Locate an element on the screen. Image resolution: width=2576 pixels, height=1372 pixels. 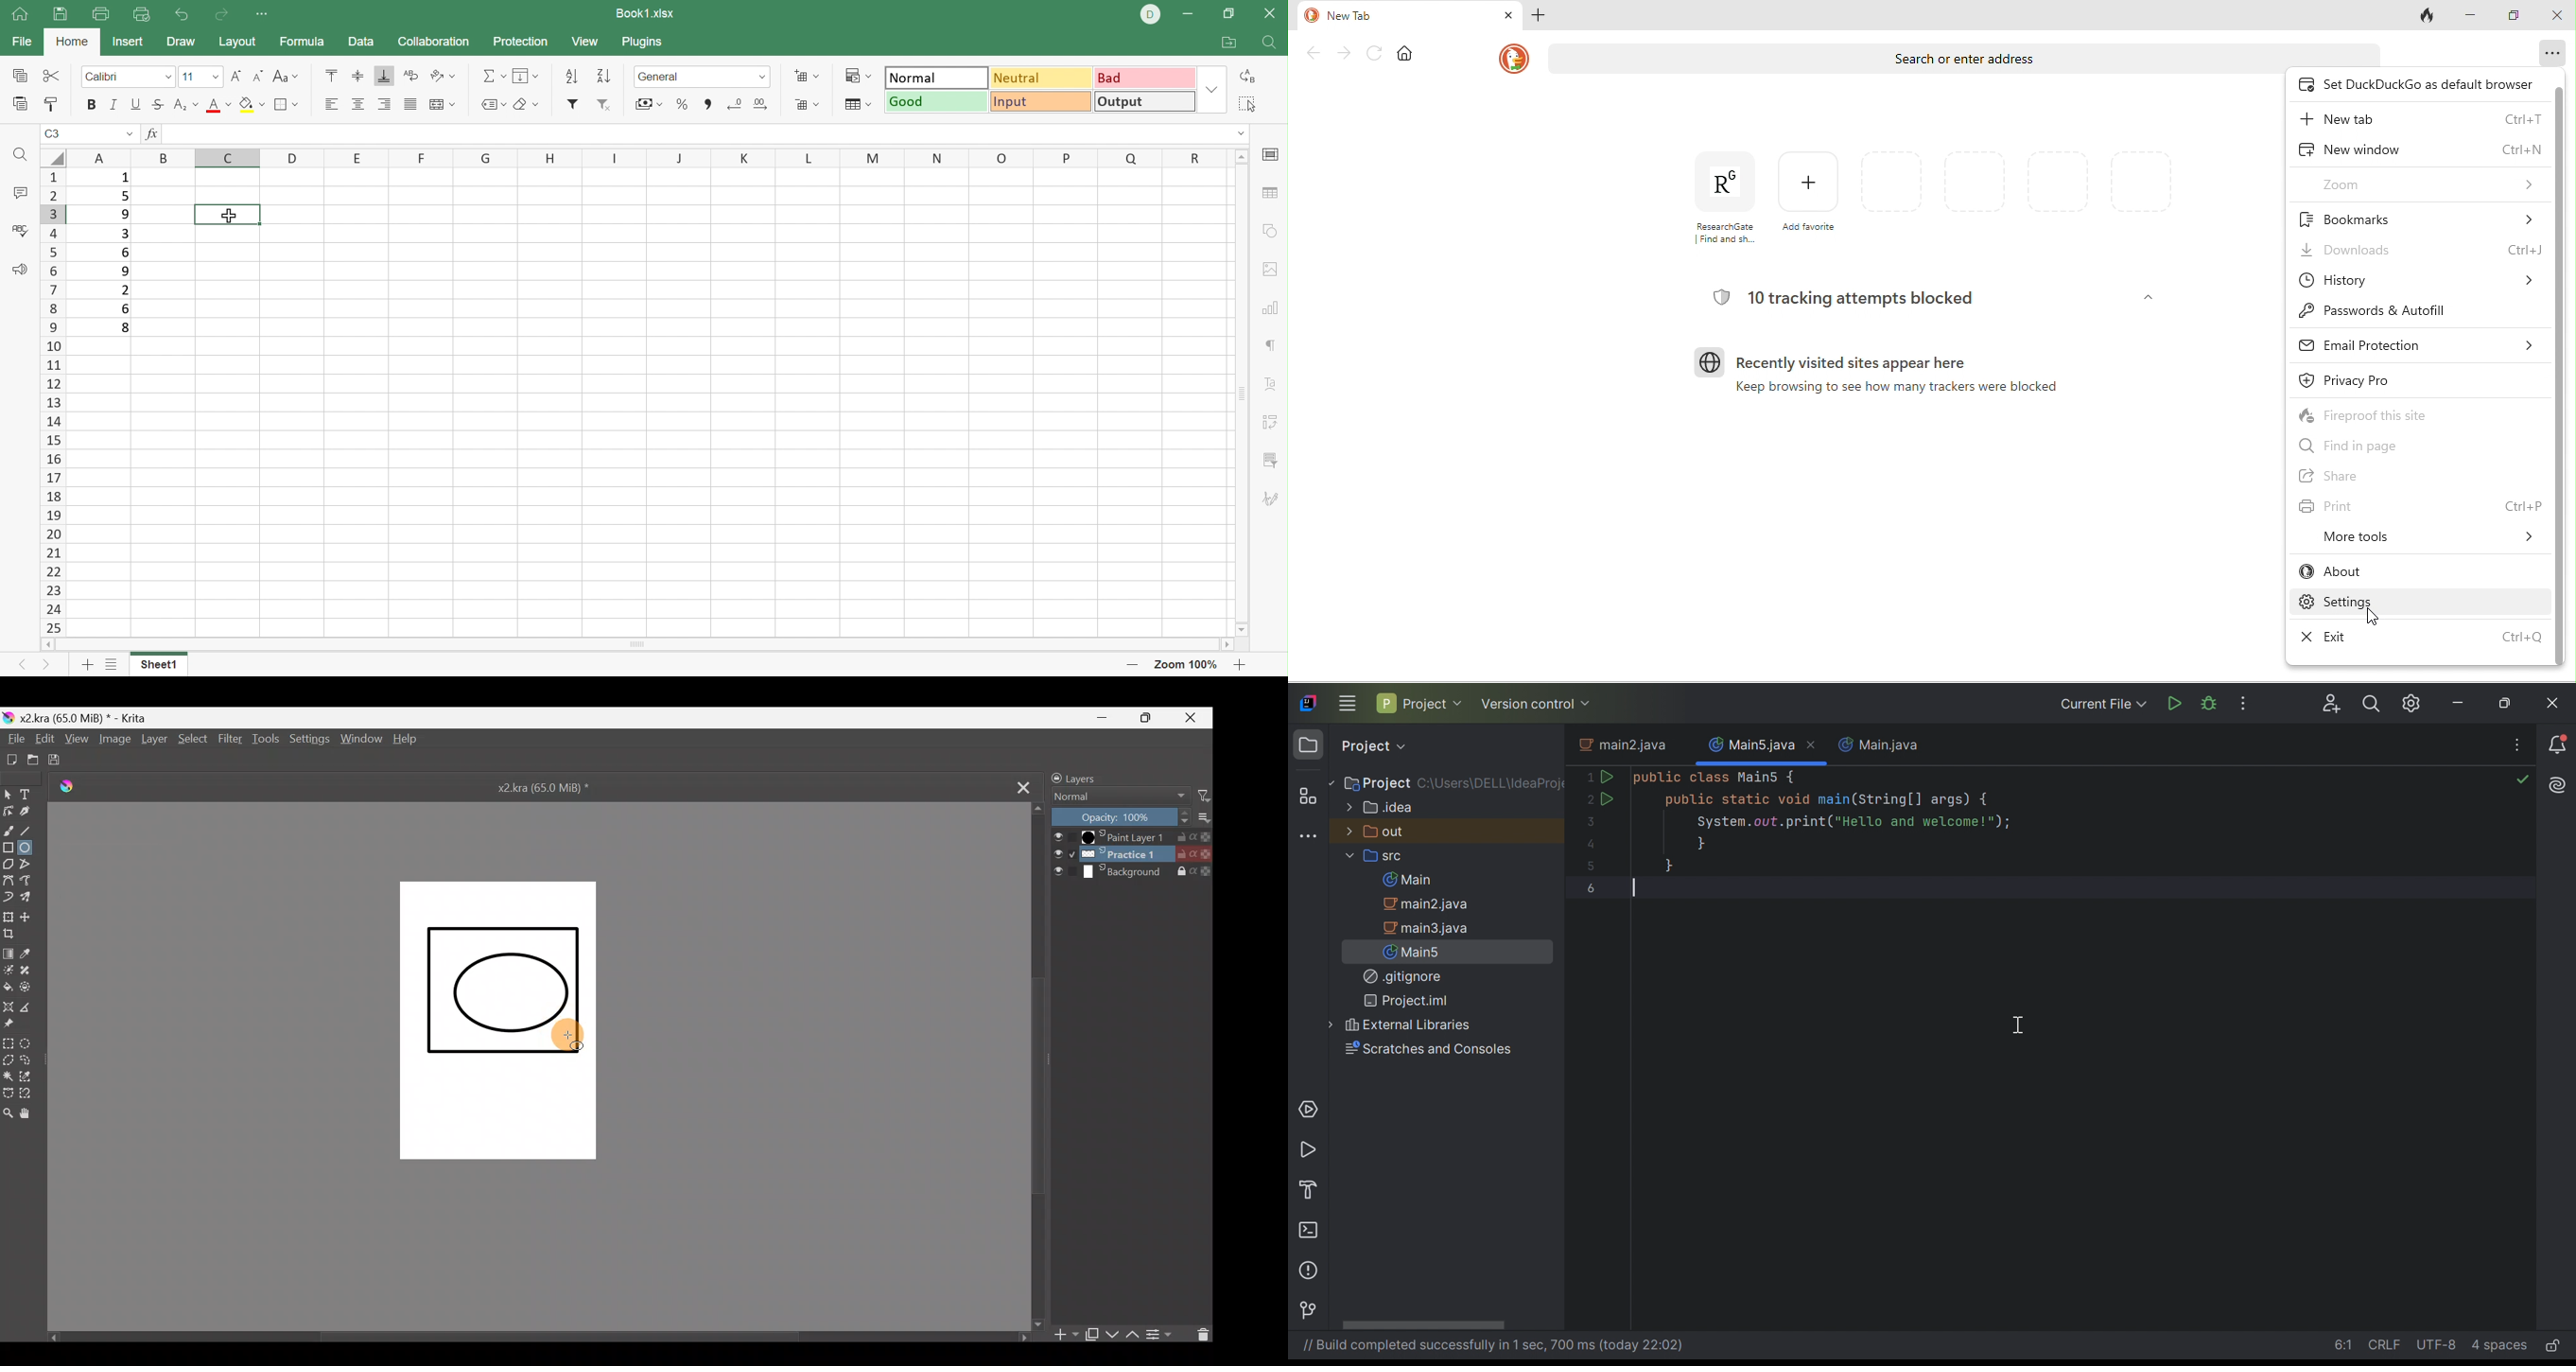
Zoom tool is located at coordinates (8, 1117).